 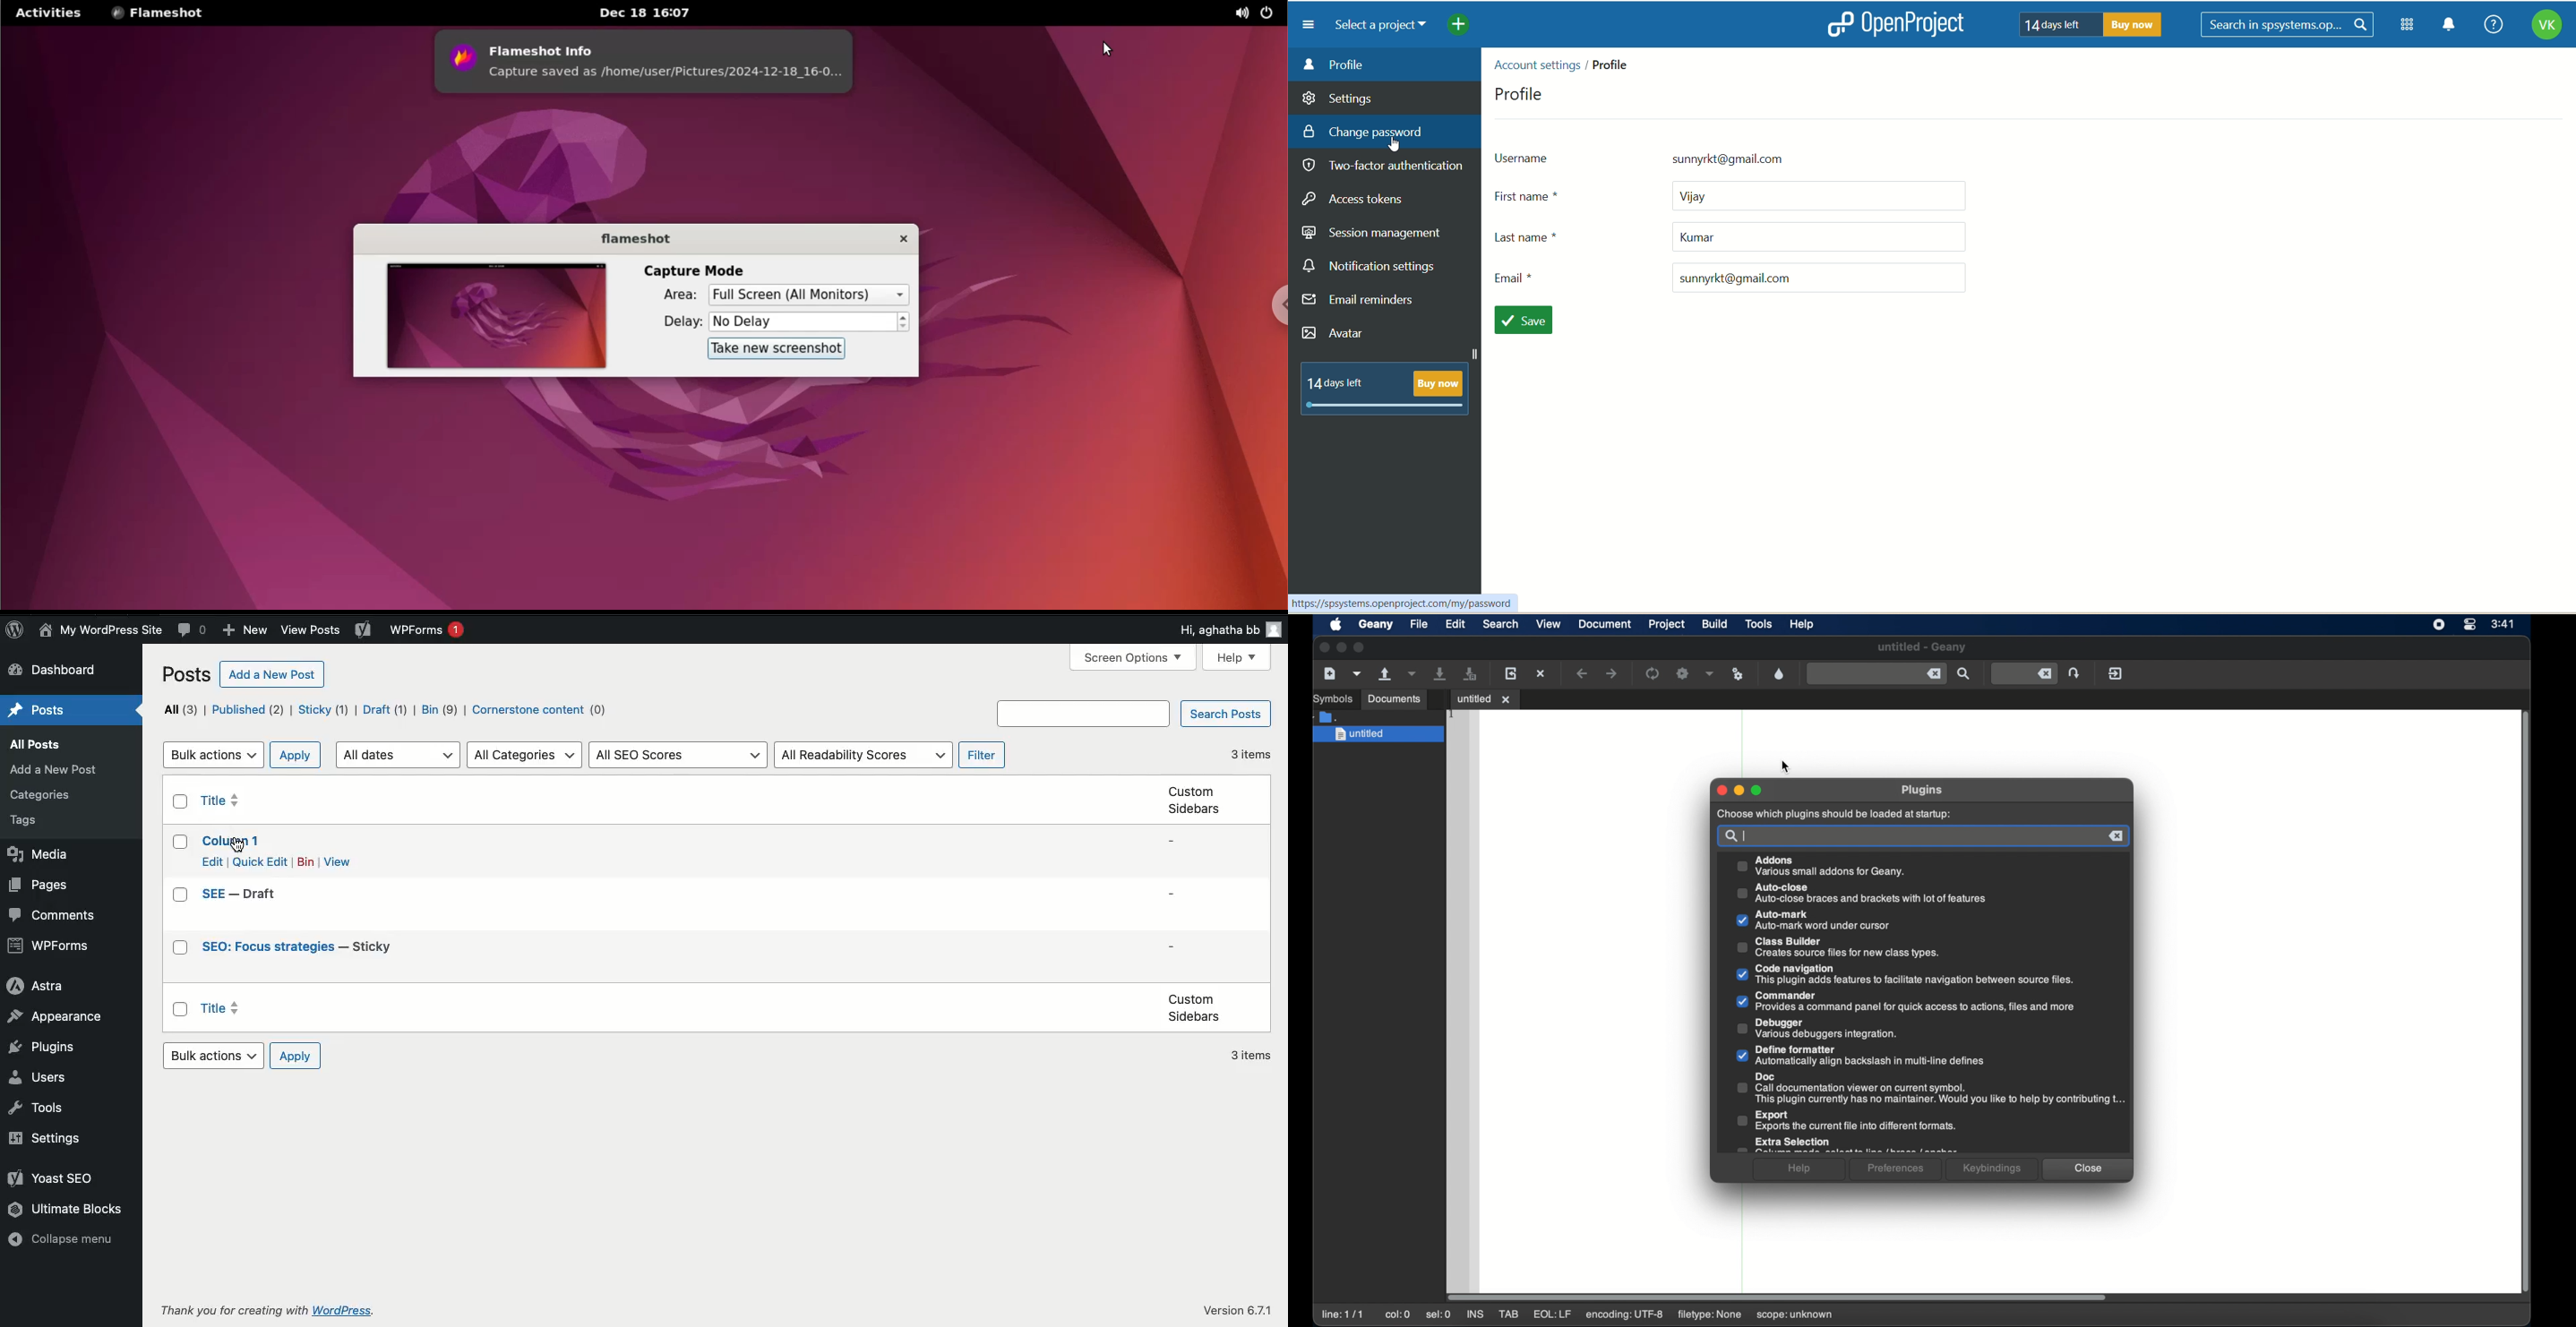 I want to click on Settings, so click(x=44, y=1137).